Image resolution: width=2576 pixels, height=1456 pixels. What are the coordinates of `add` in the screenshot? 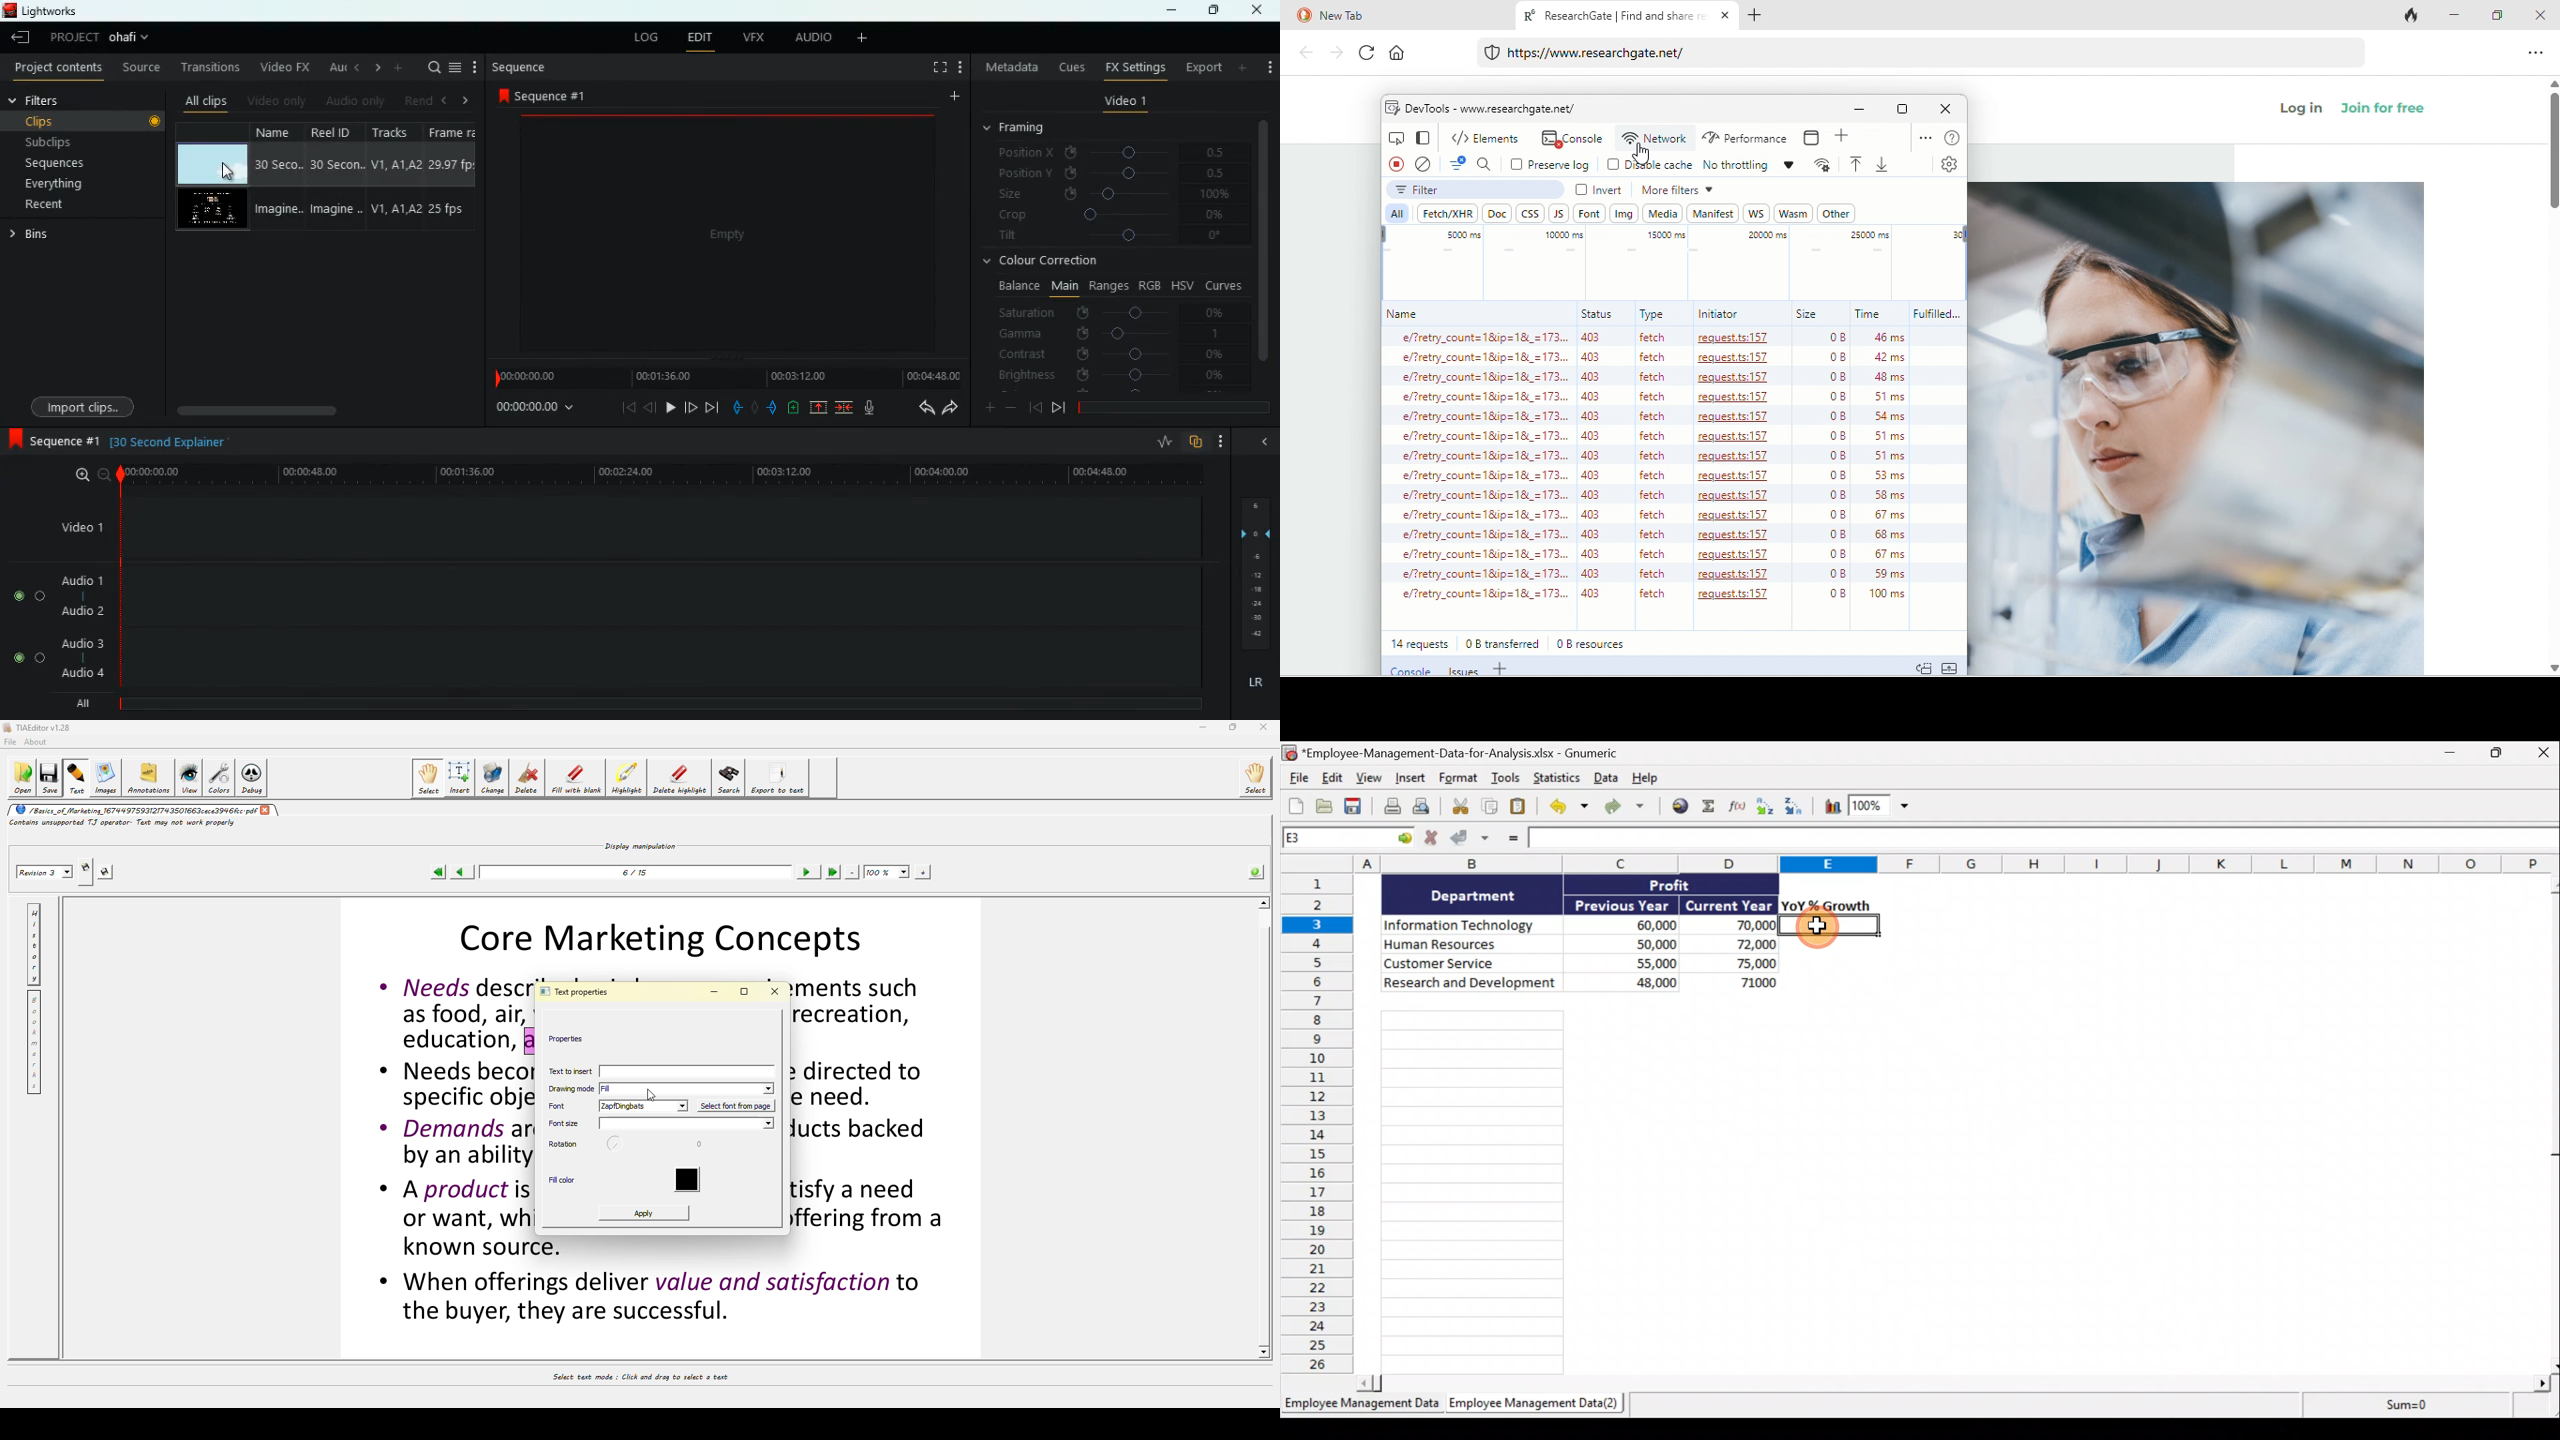 It's located at (398, 69).